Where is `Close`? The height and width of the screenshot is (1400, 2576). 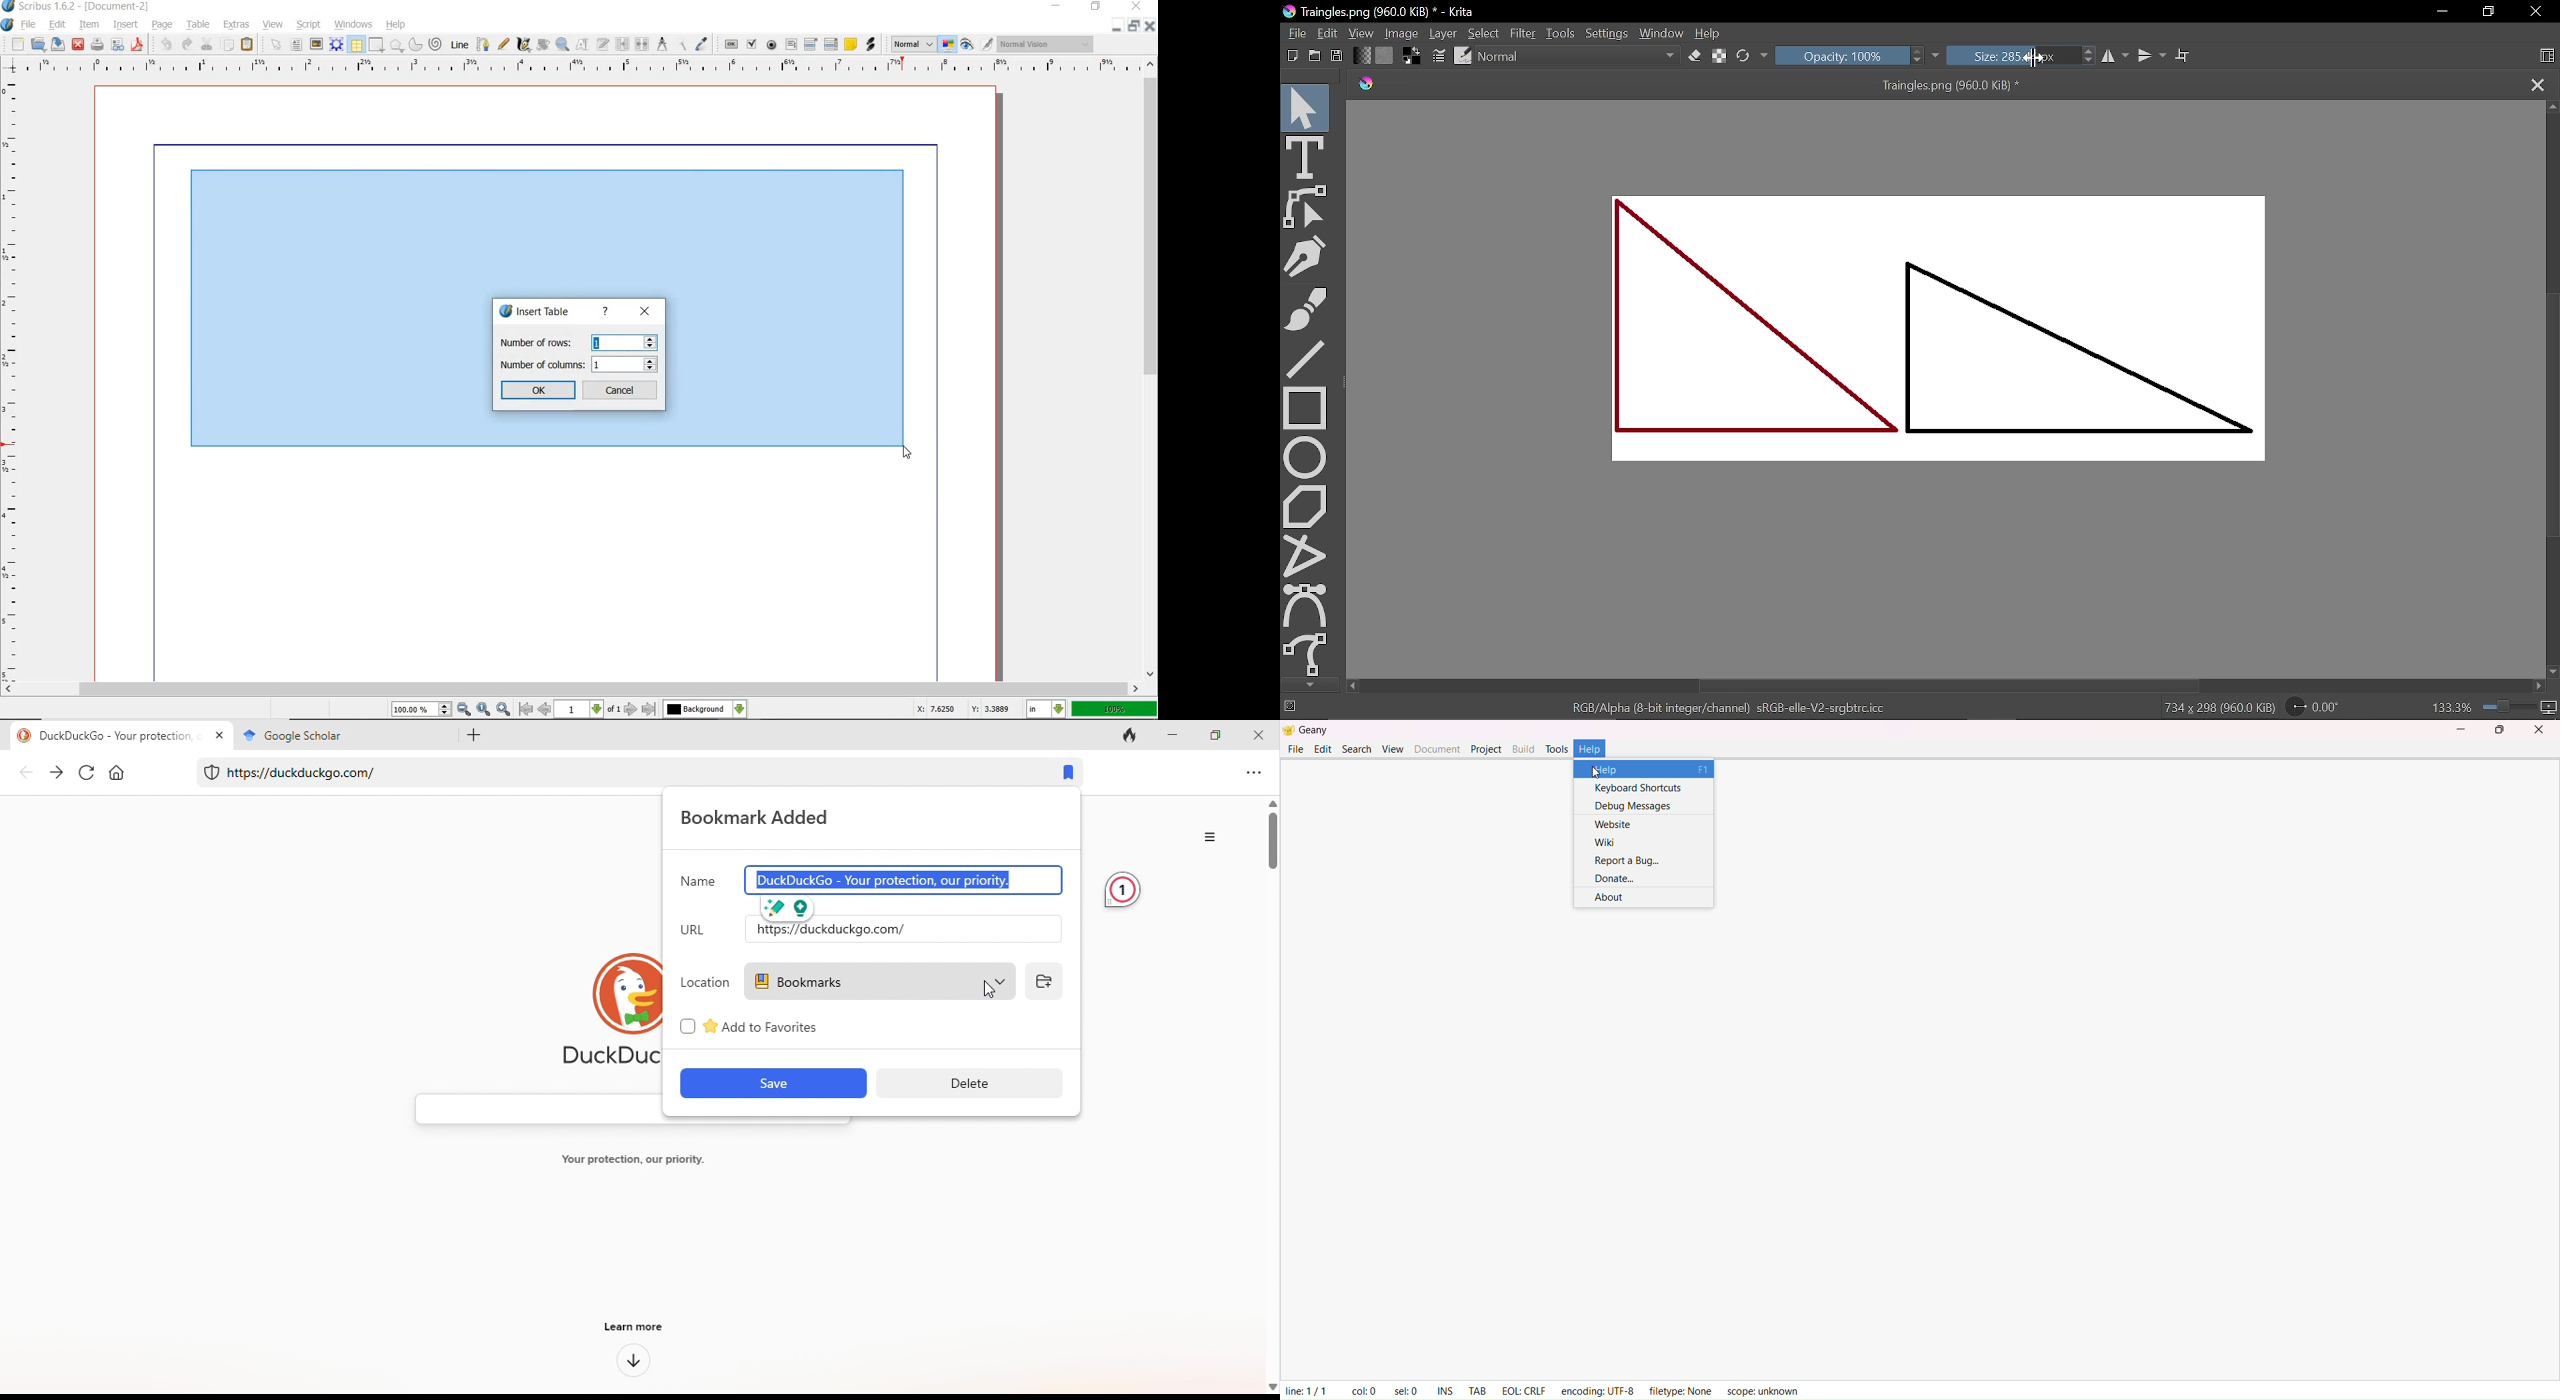
Close is located at coordinates (2533, 12).